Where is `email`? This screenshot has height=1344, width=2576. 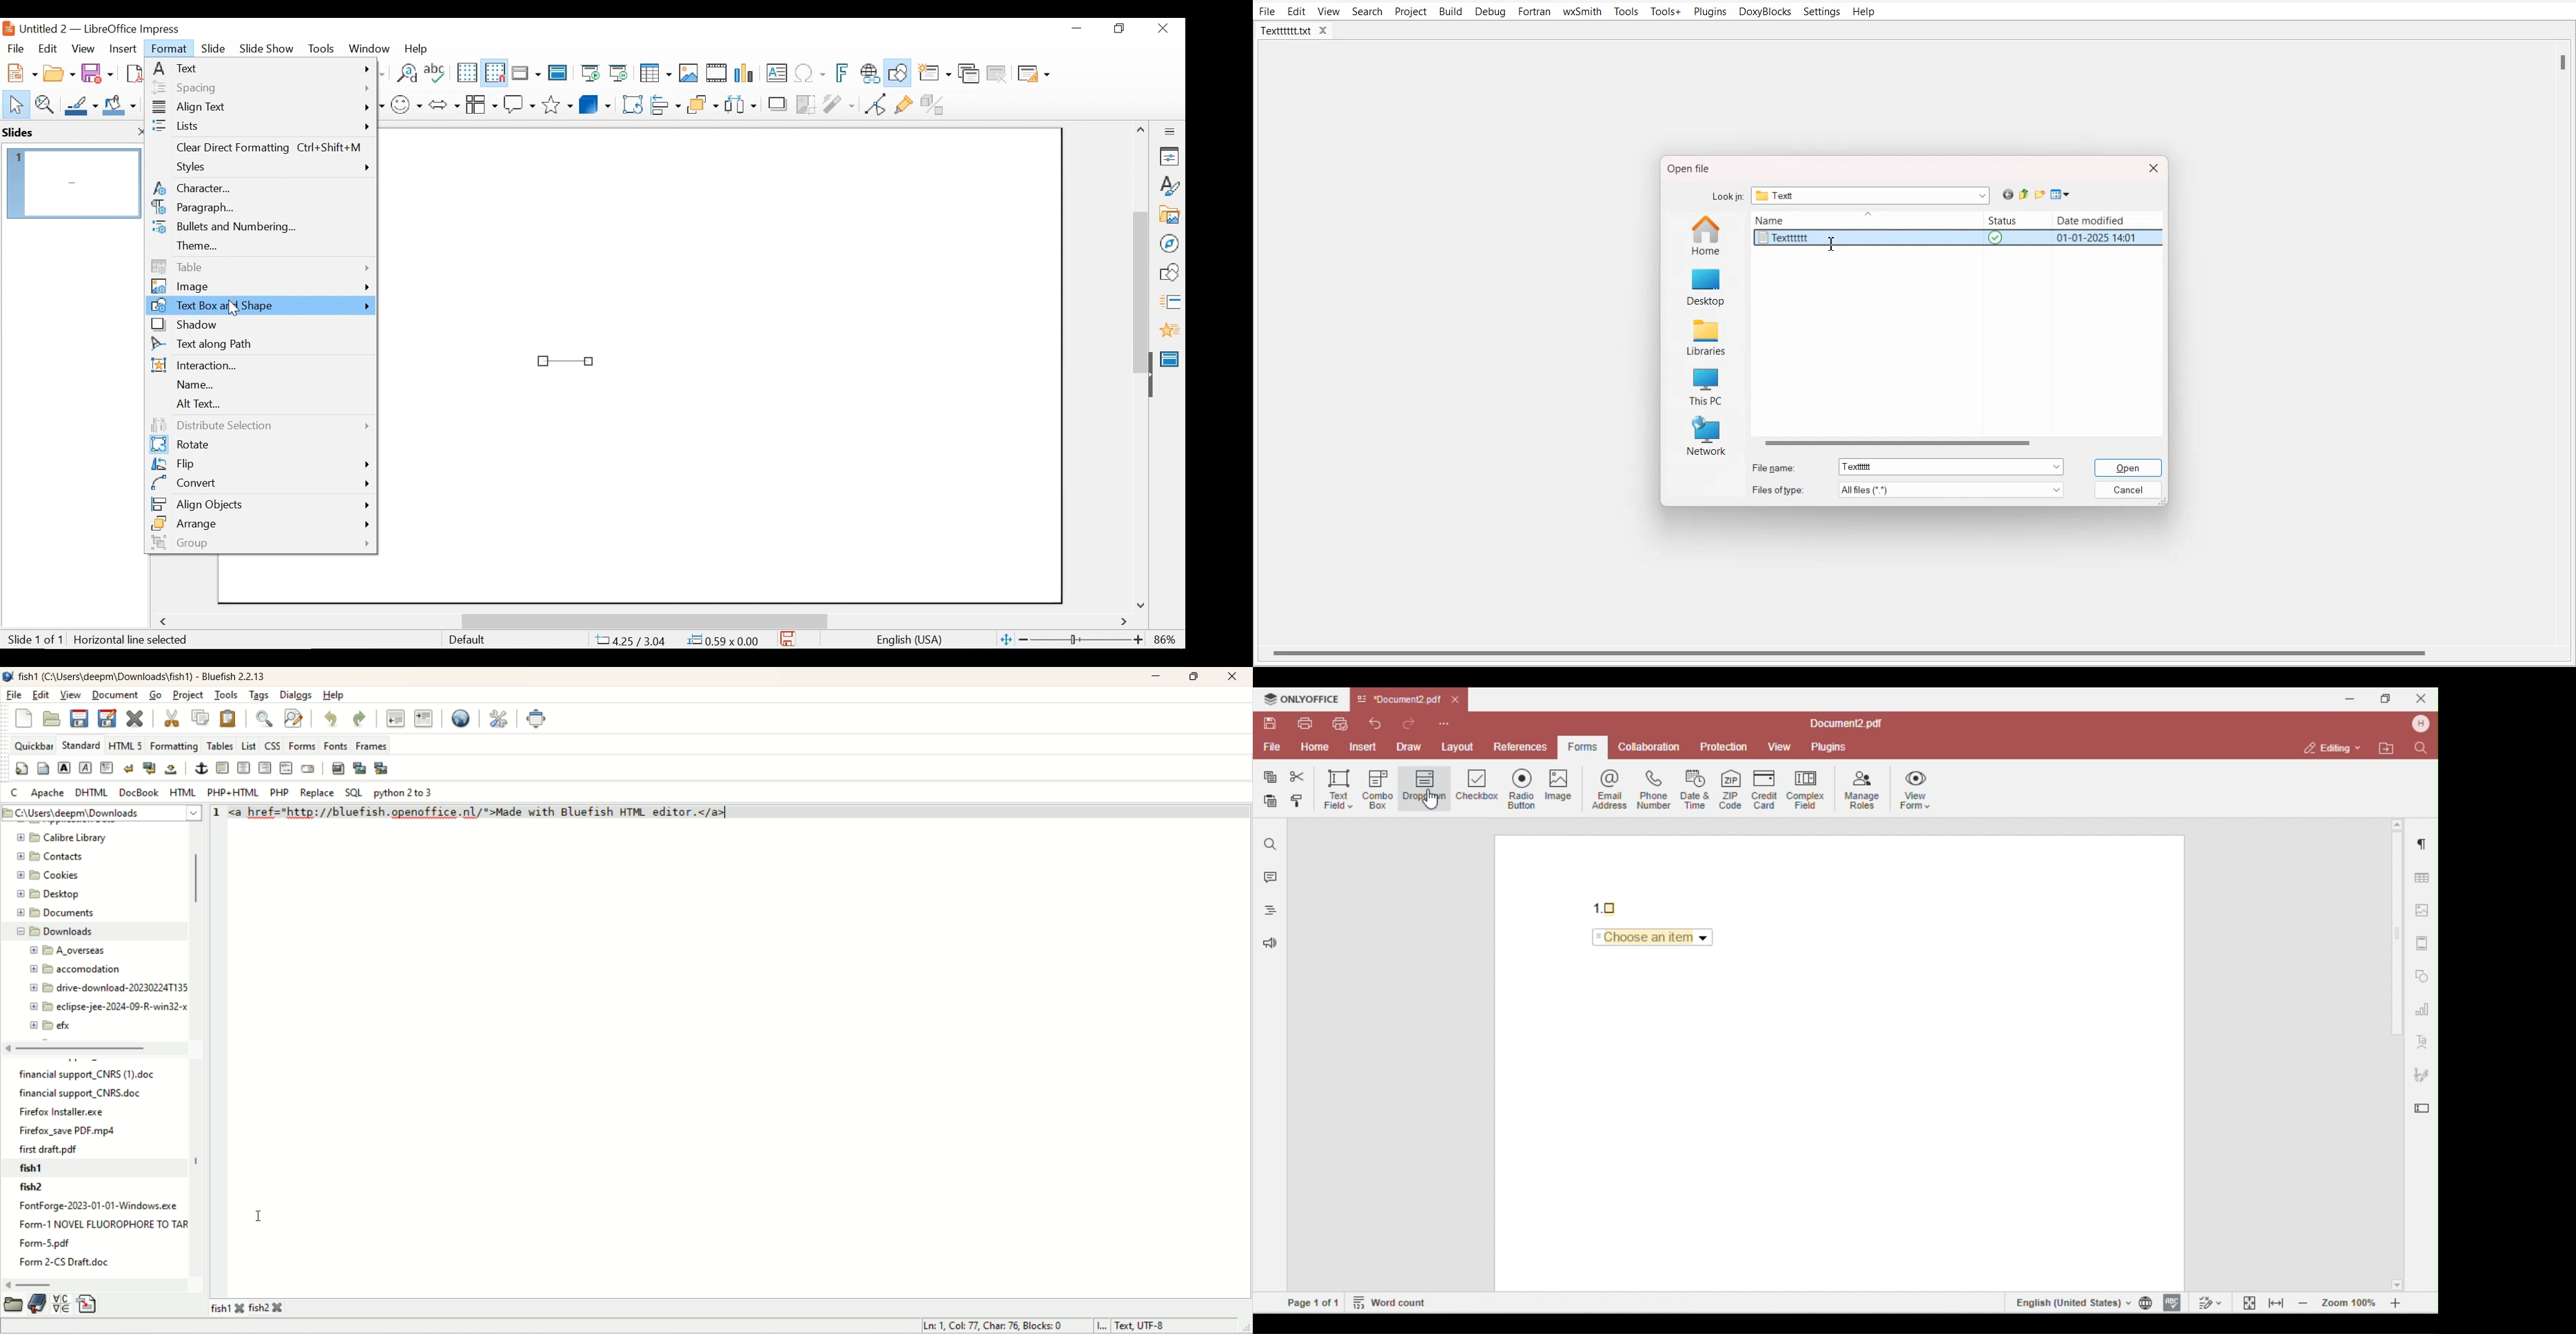 email is located at coordinates (309, 768).